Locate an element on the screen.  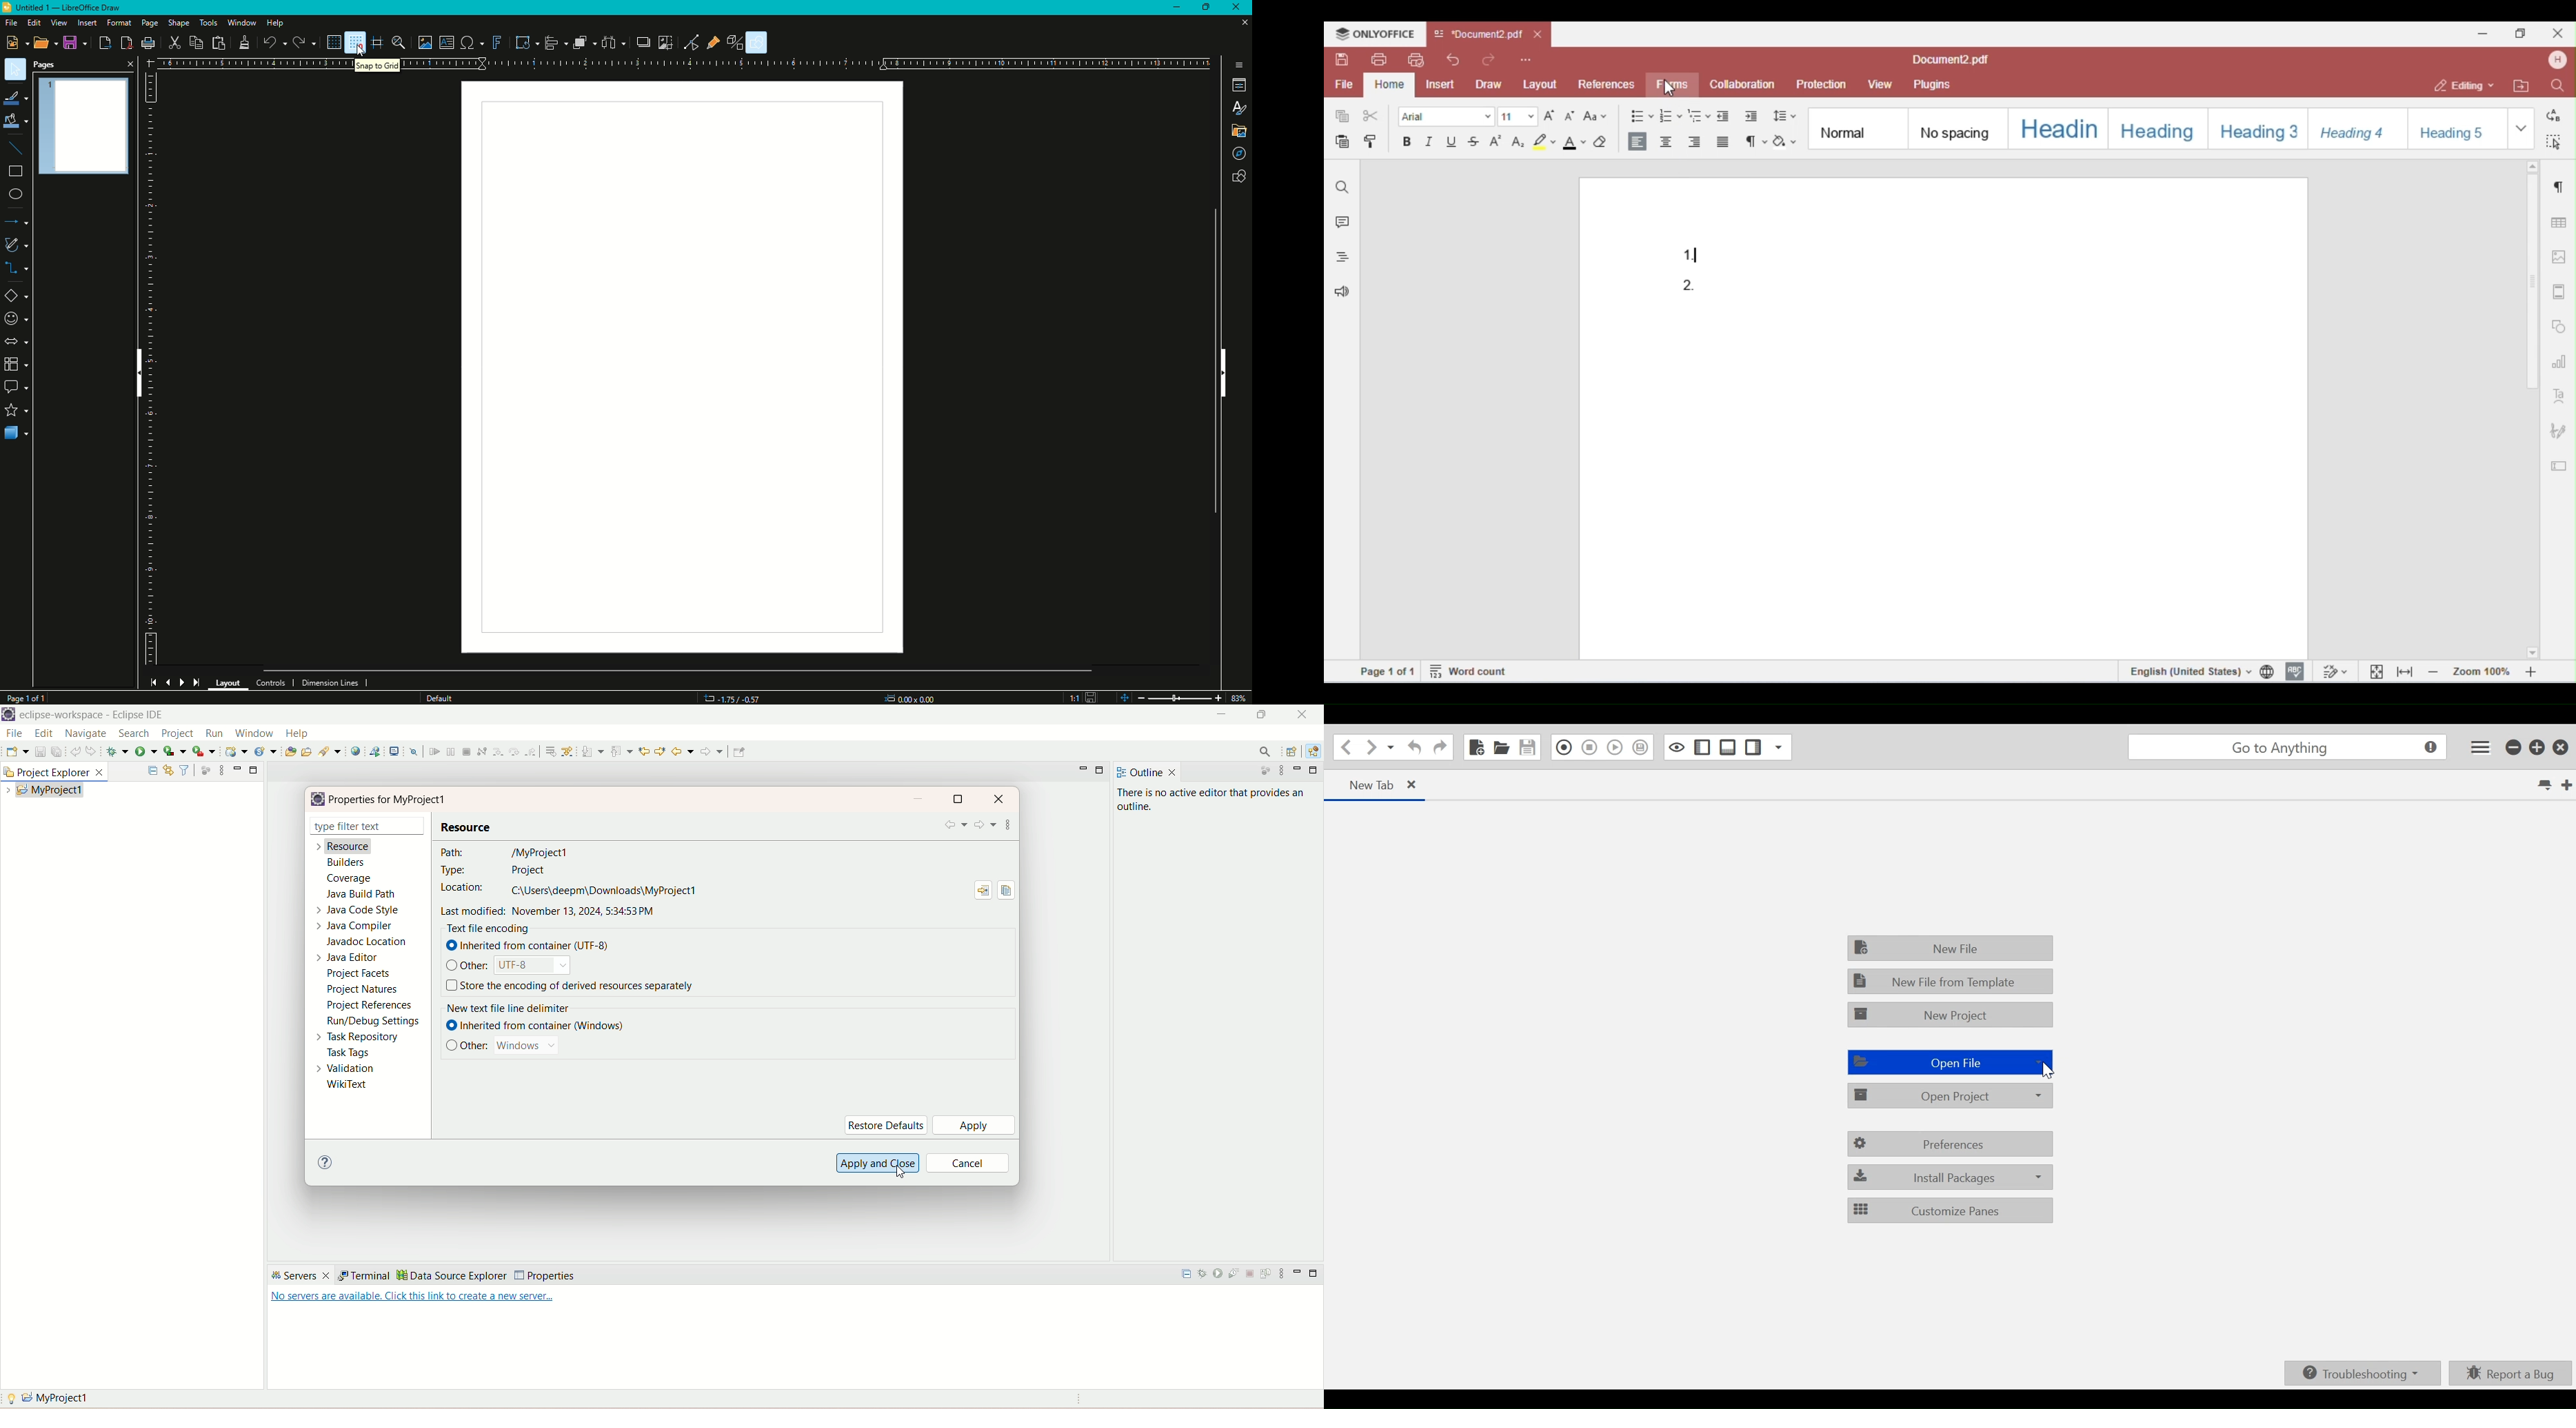
Window is located at coordinates (241, 23).